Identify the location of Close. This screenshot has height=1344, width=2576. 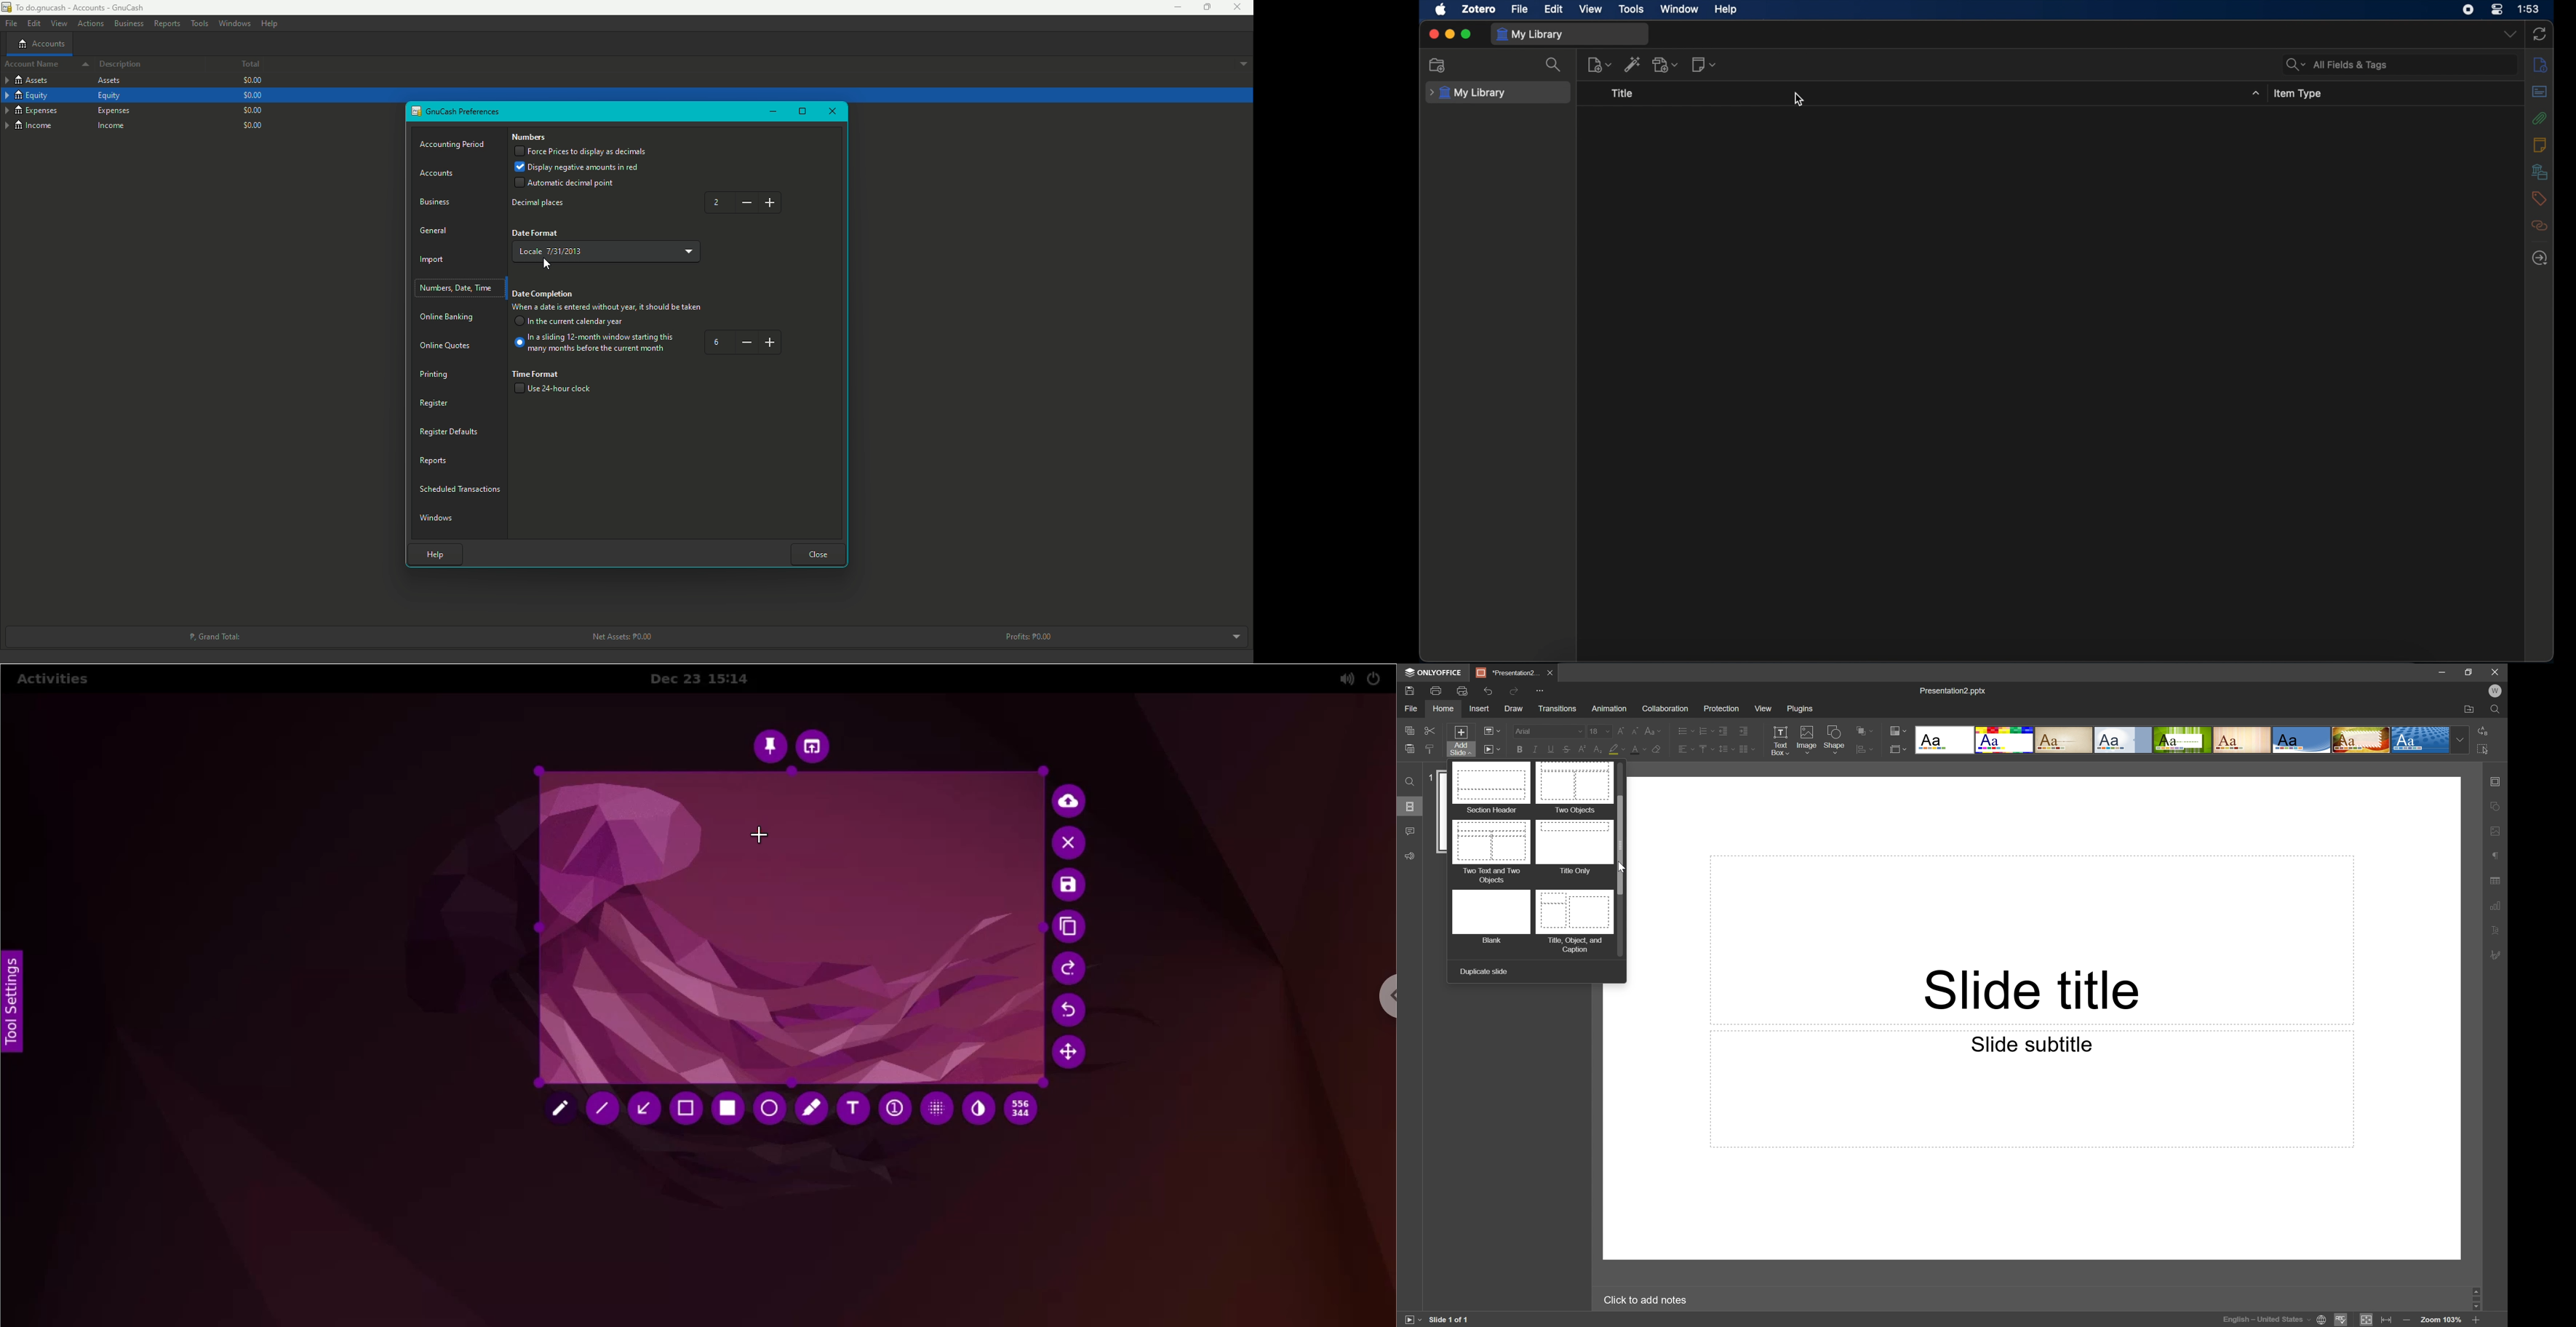
(831, 112).